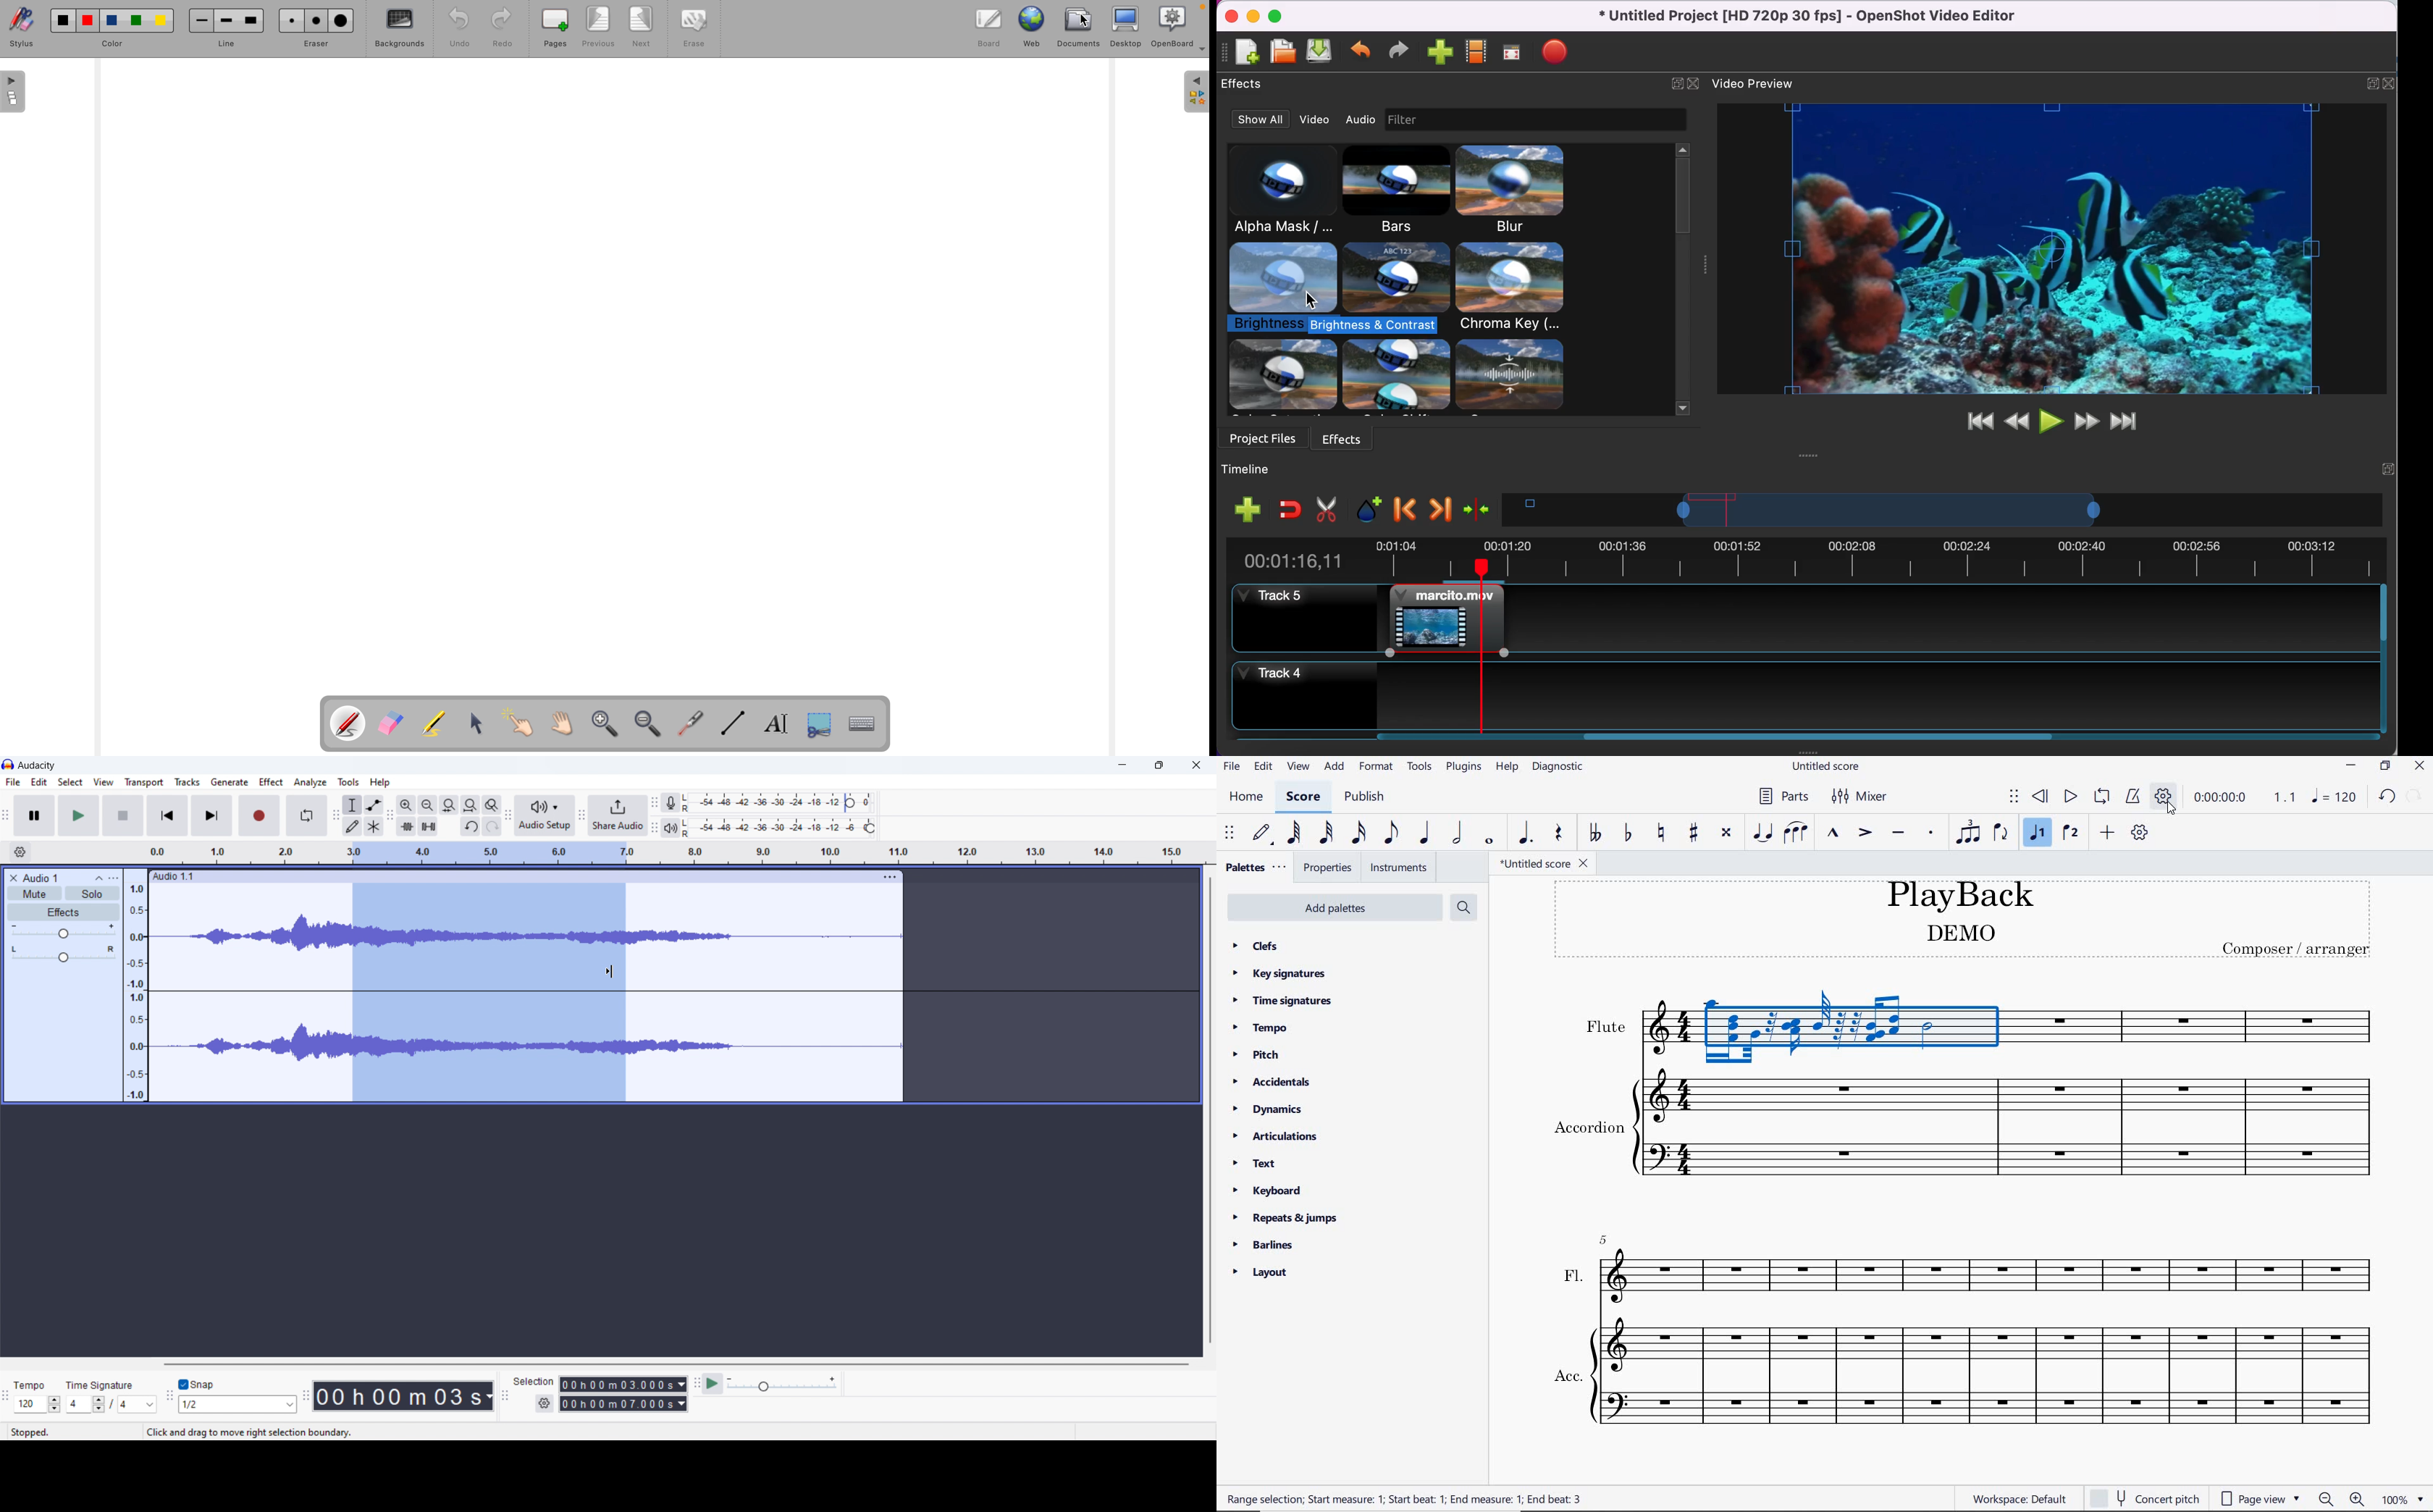 This screenshot has height=1512, width=2436. Describe the element at coordinates (1255, 120) in the screenshot. I see `show all` at that location.